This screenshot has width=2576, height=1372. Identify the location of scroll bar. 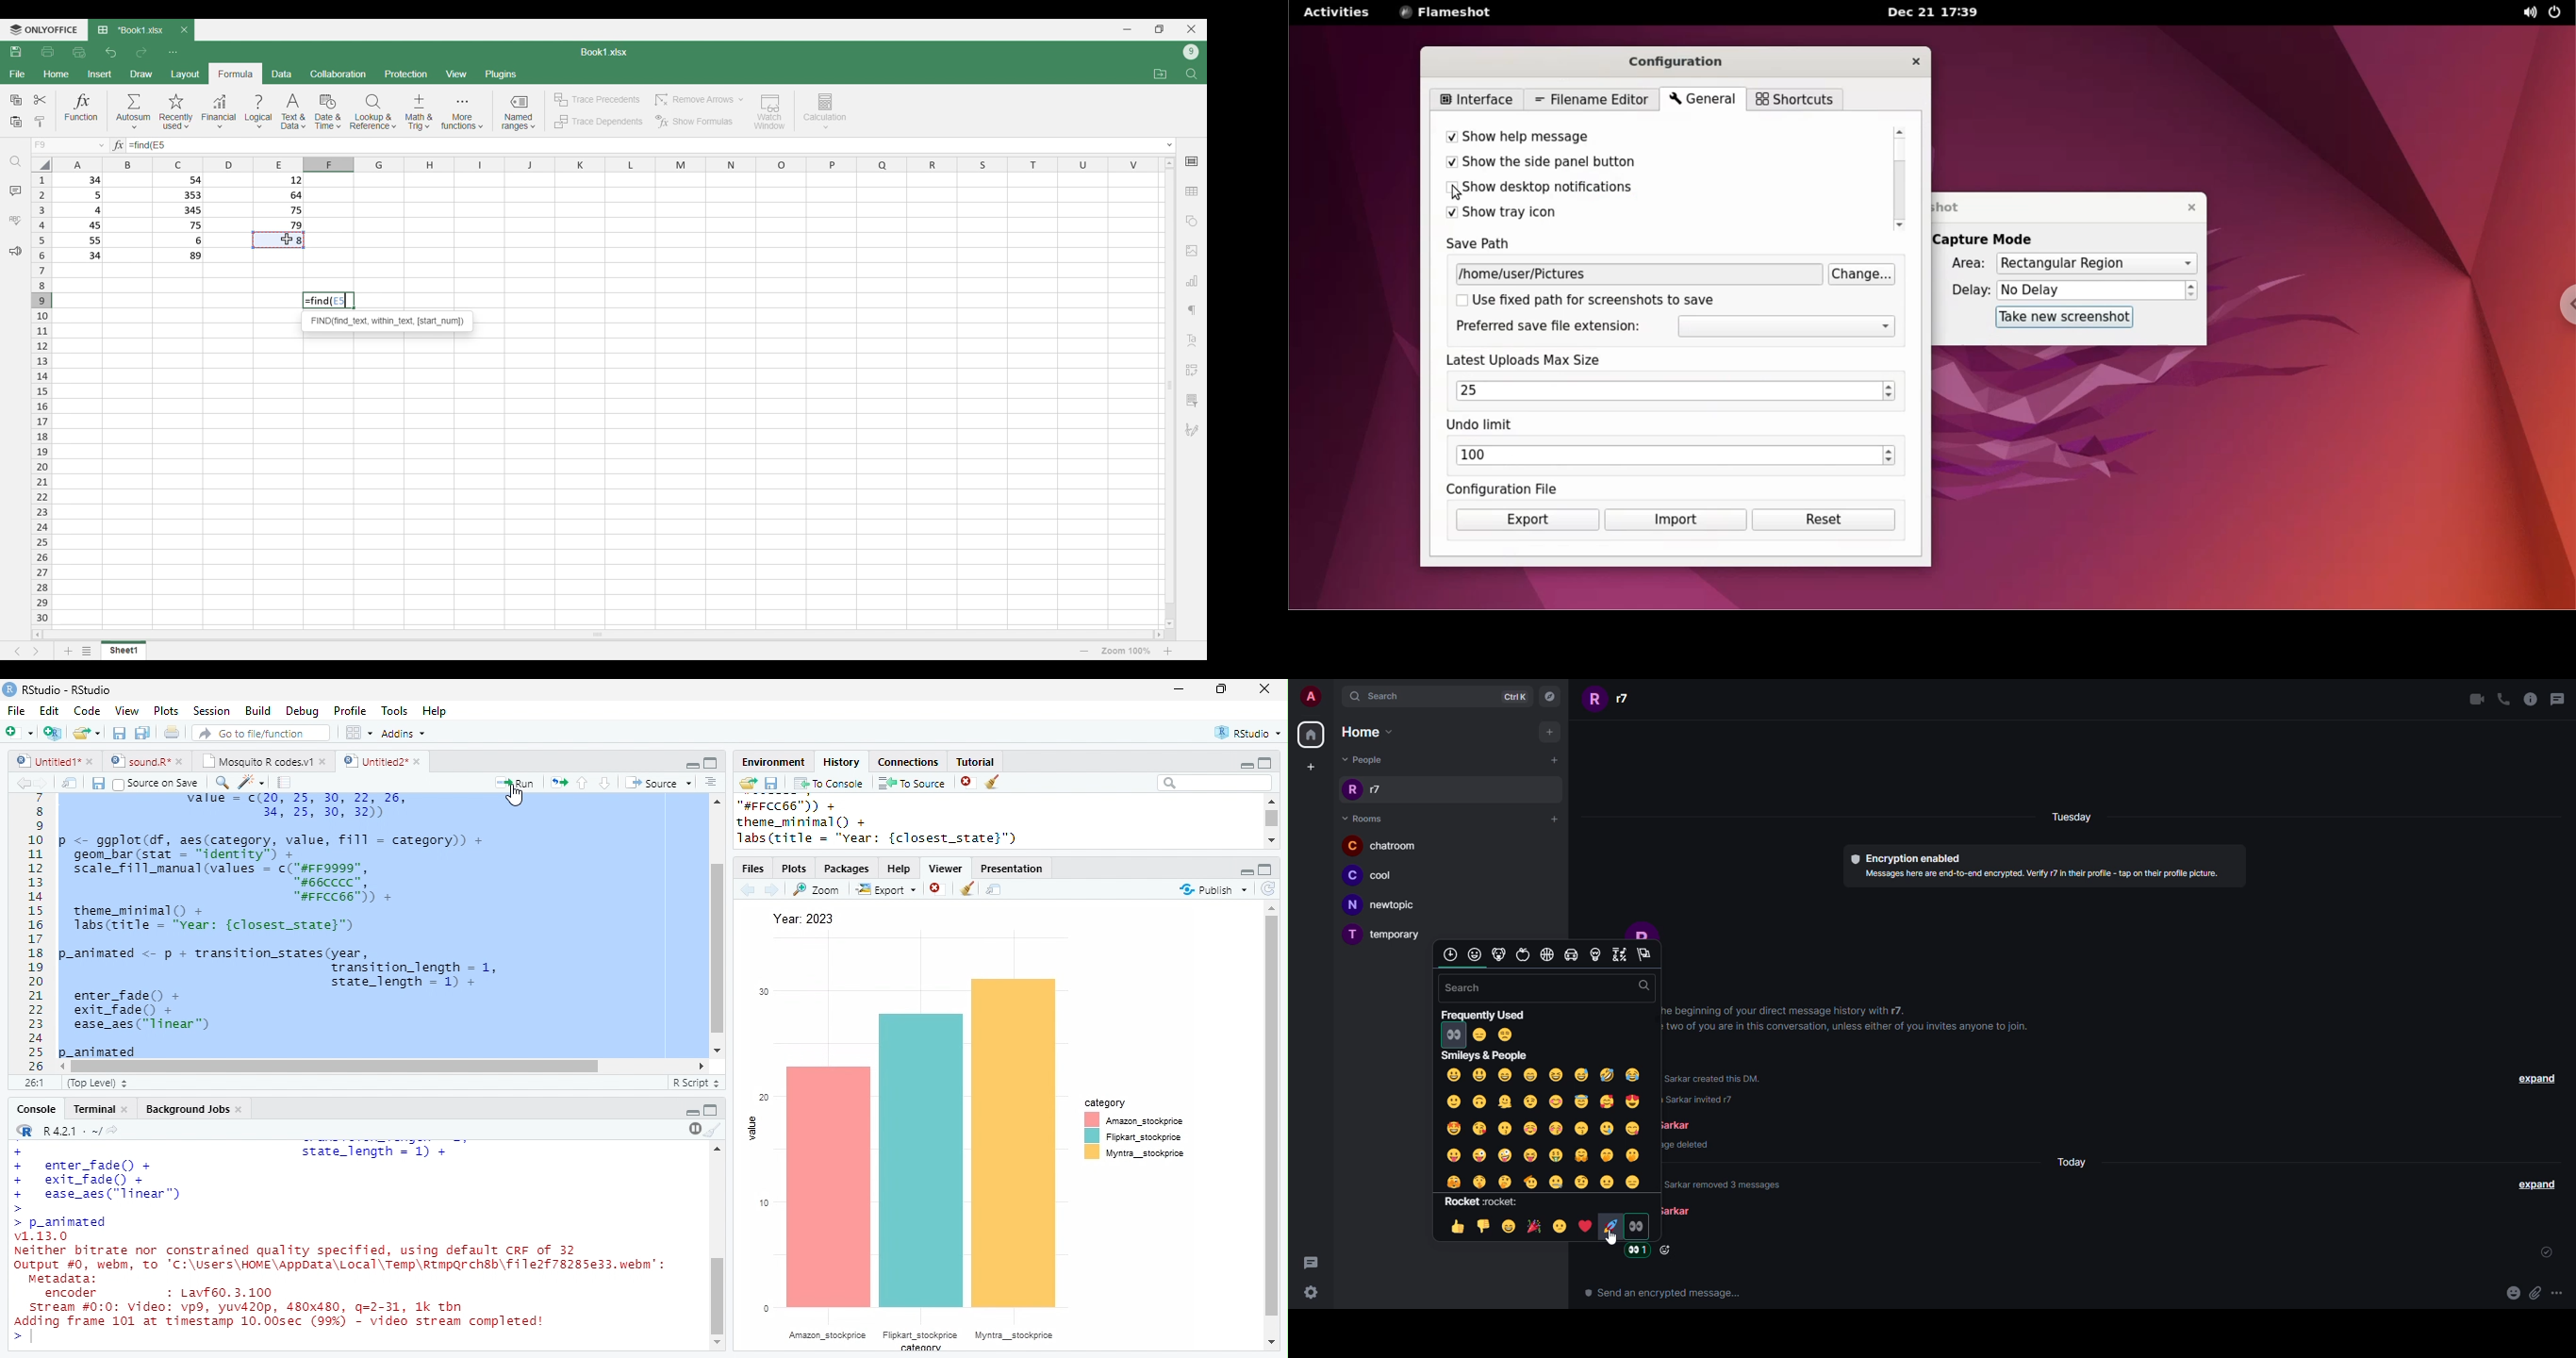
(1272, 818).